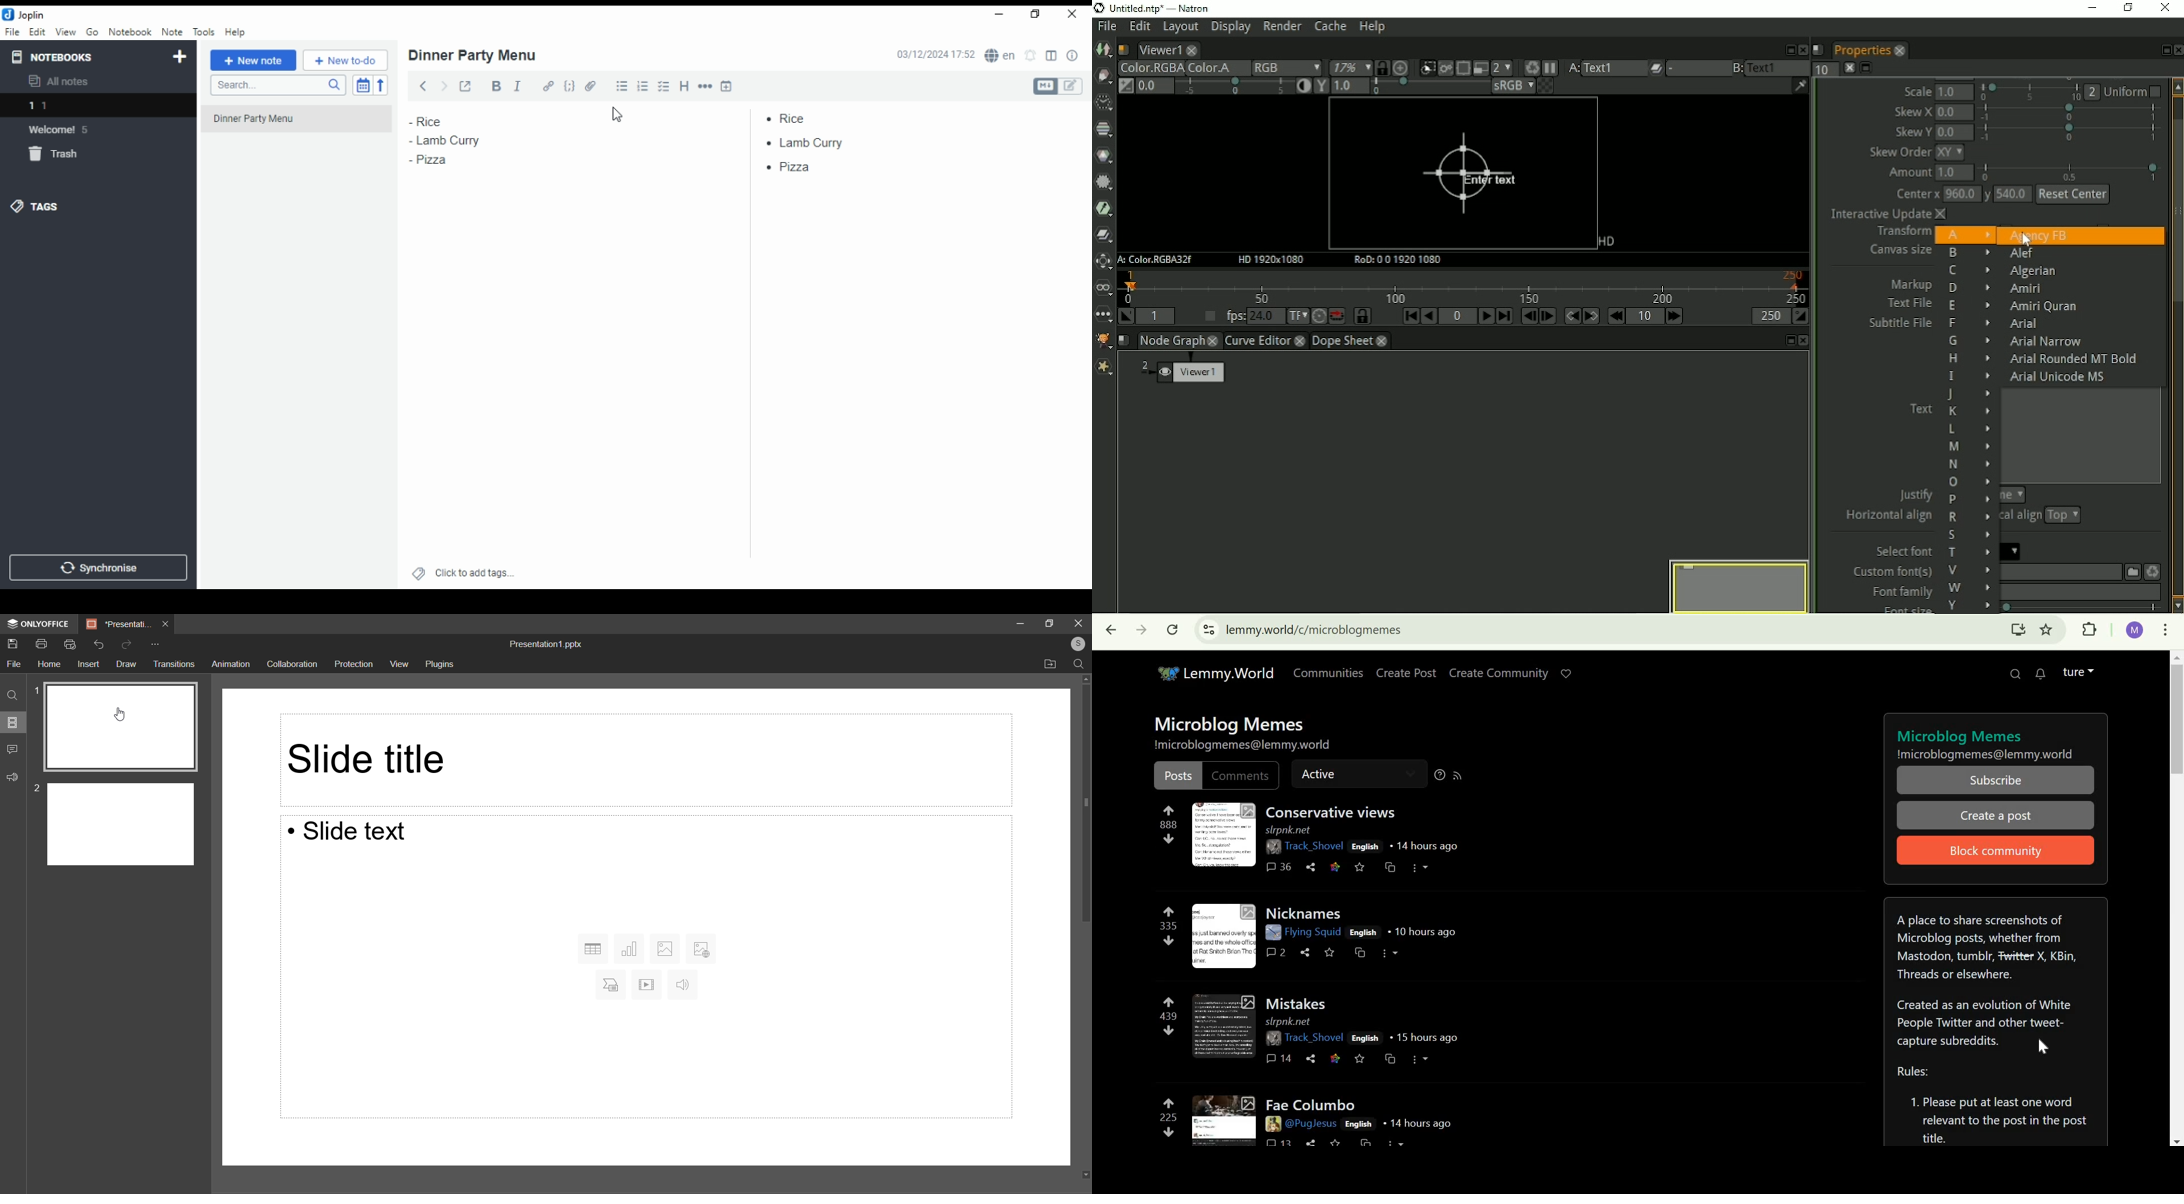 This screenshot has width=2184, height=1204. What do you see at coordinates (180, 57) in the screenshot?
I see `new notebook` at bounding box center [180, 57].